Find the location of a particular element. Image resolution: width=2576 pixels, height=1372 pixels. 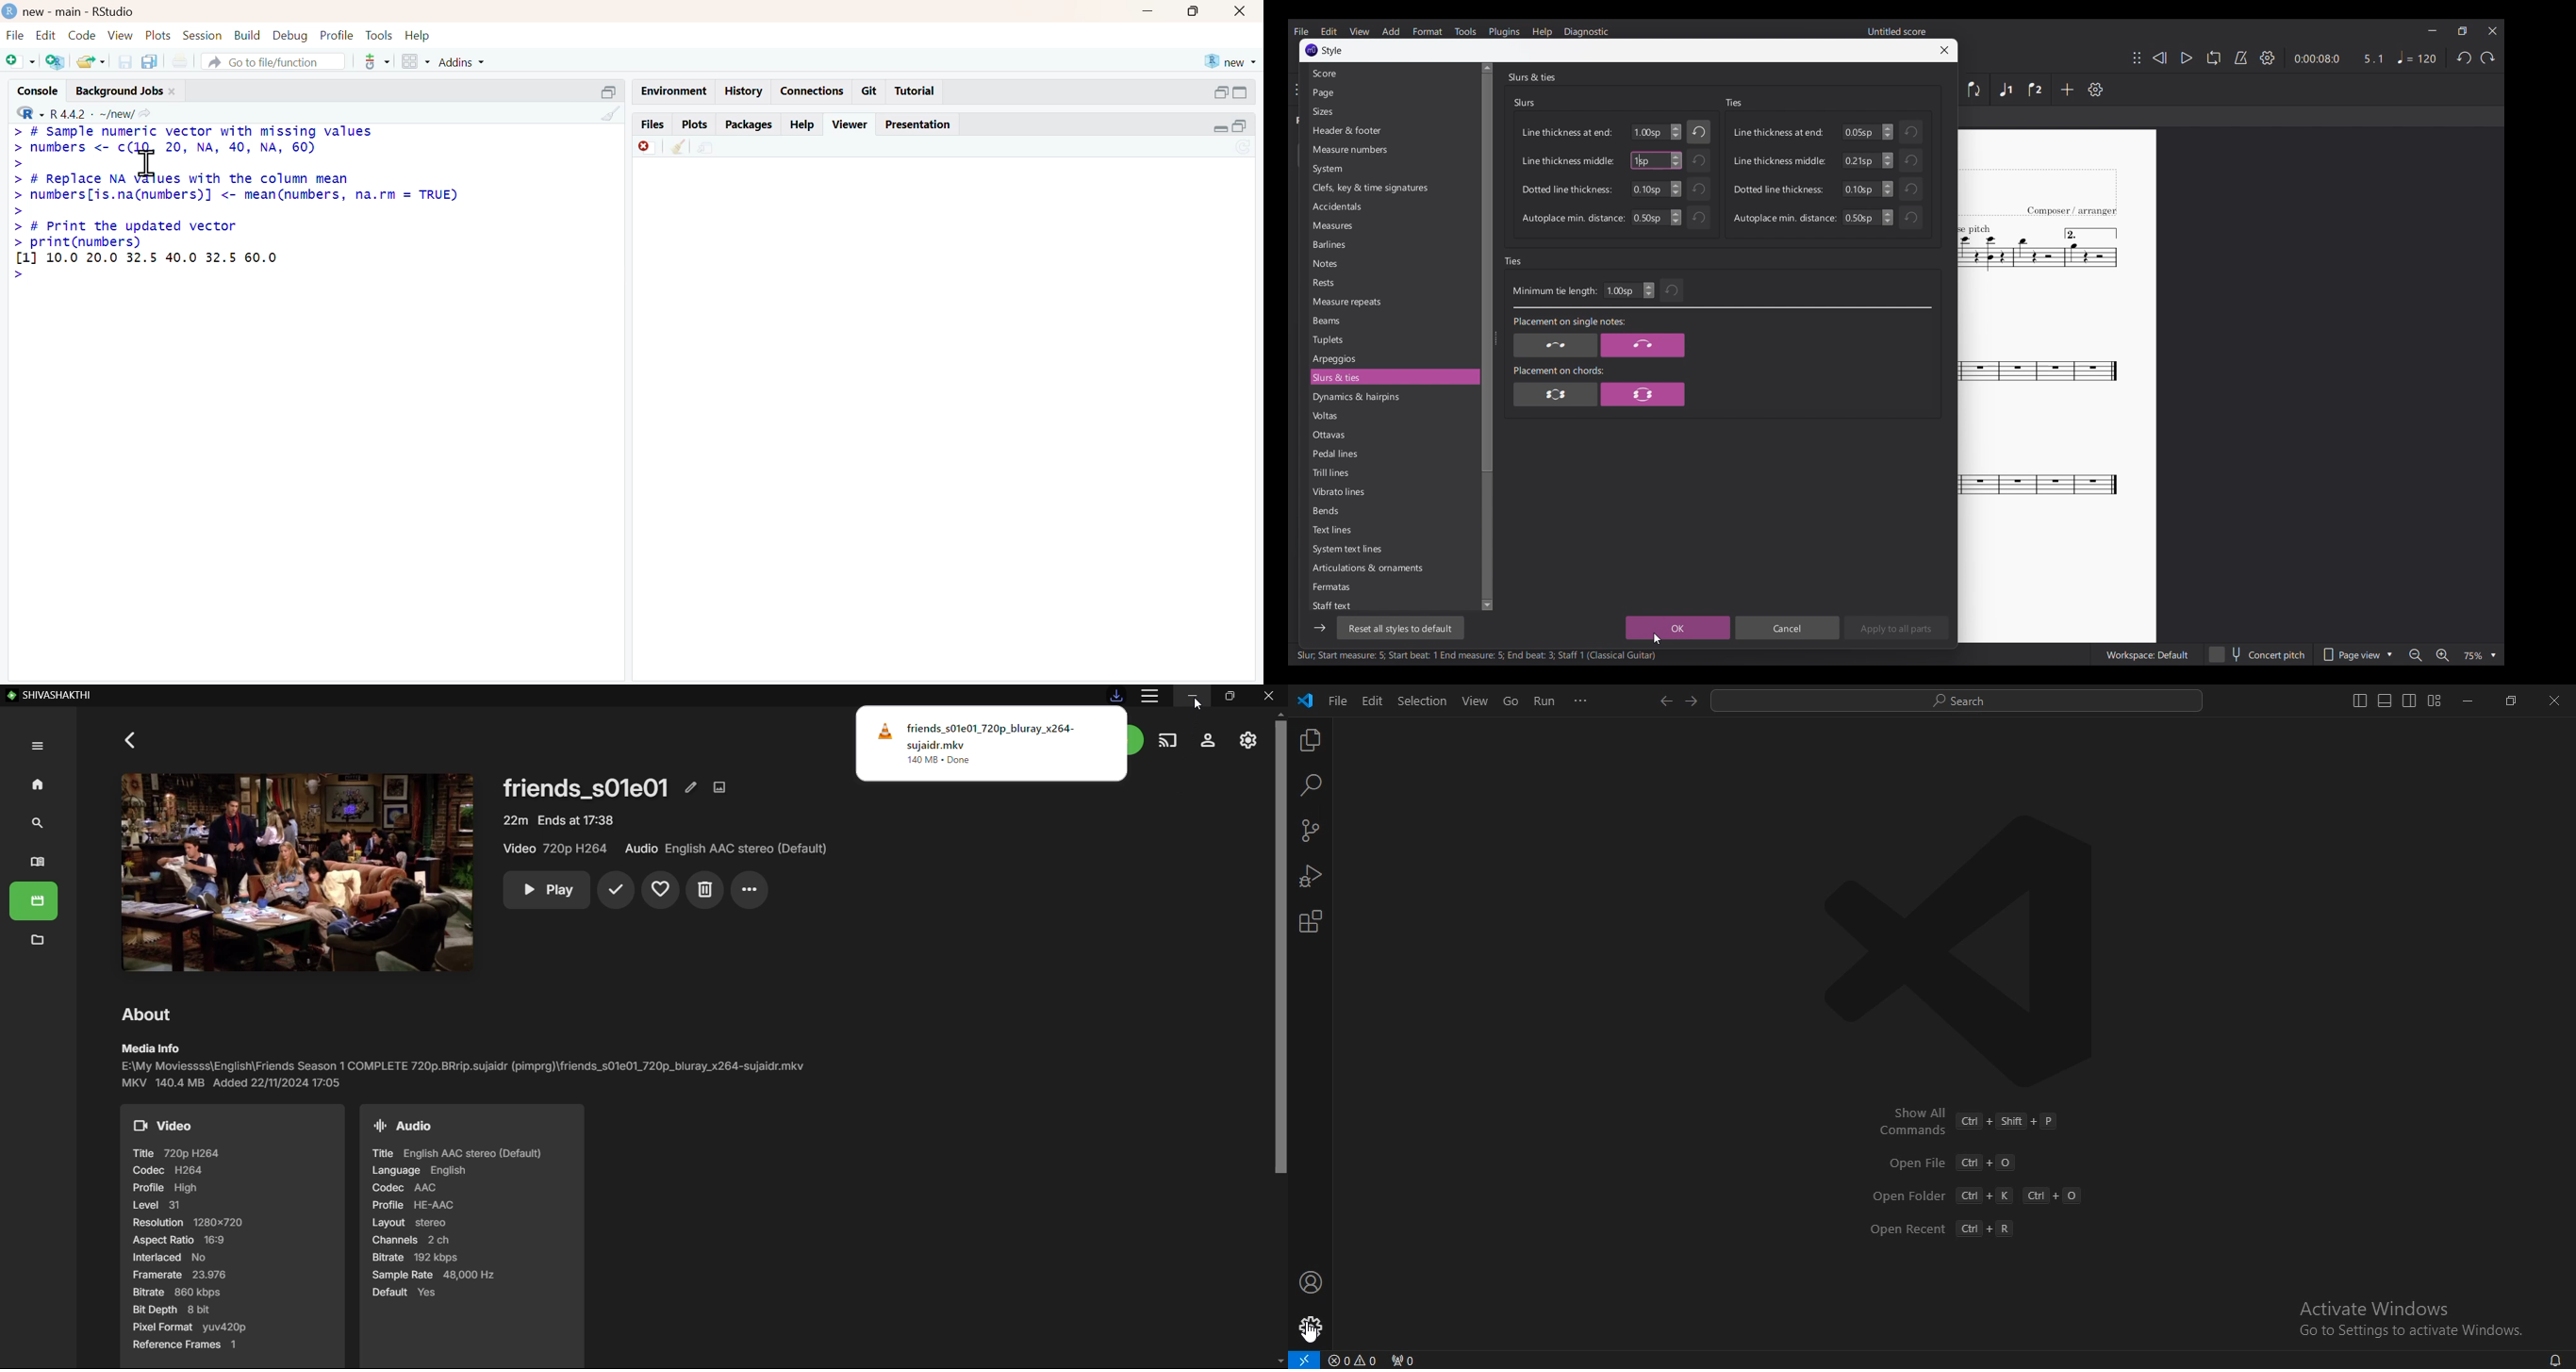

Increase/Decrease line thickness at end is located at coordinates (1677, 132).